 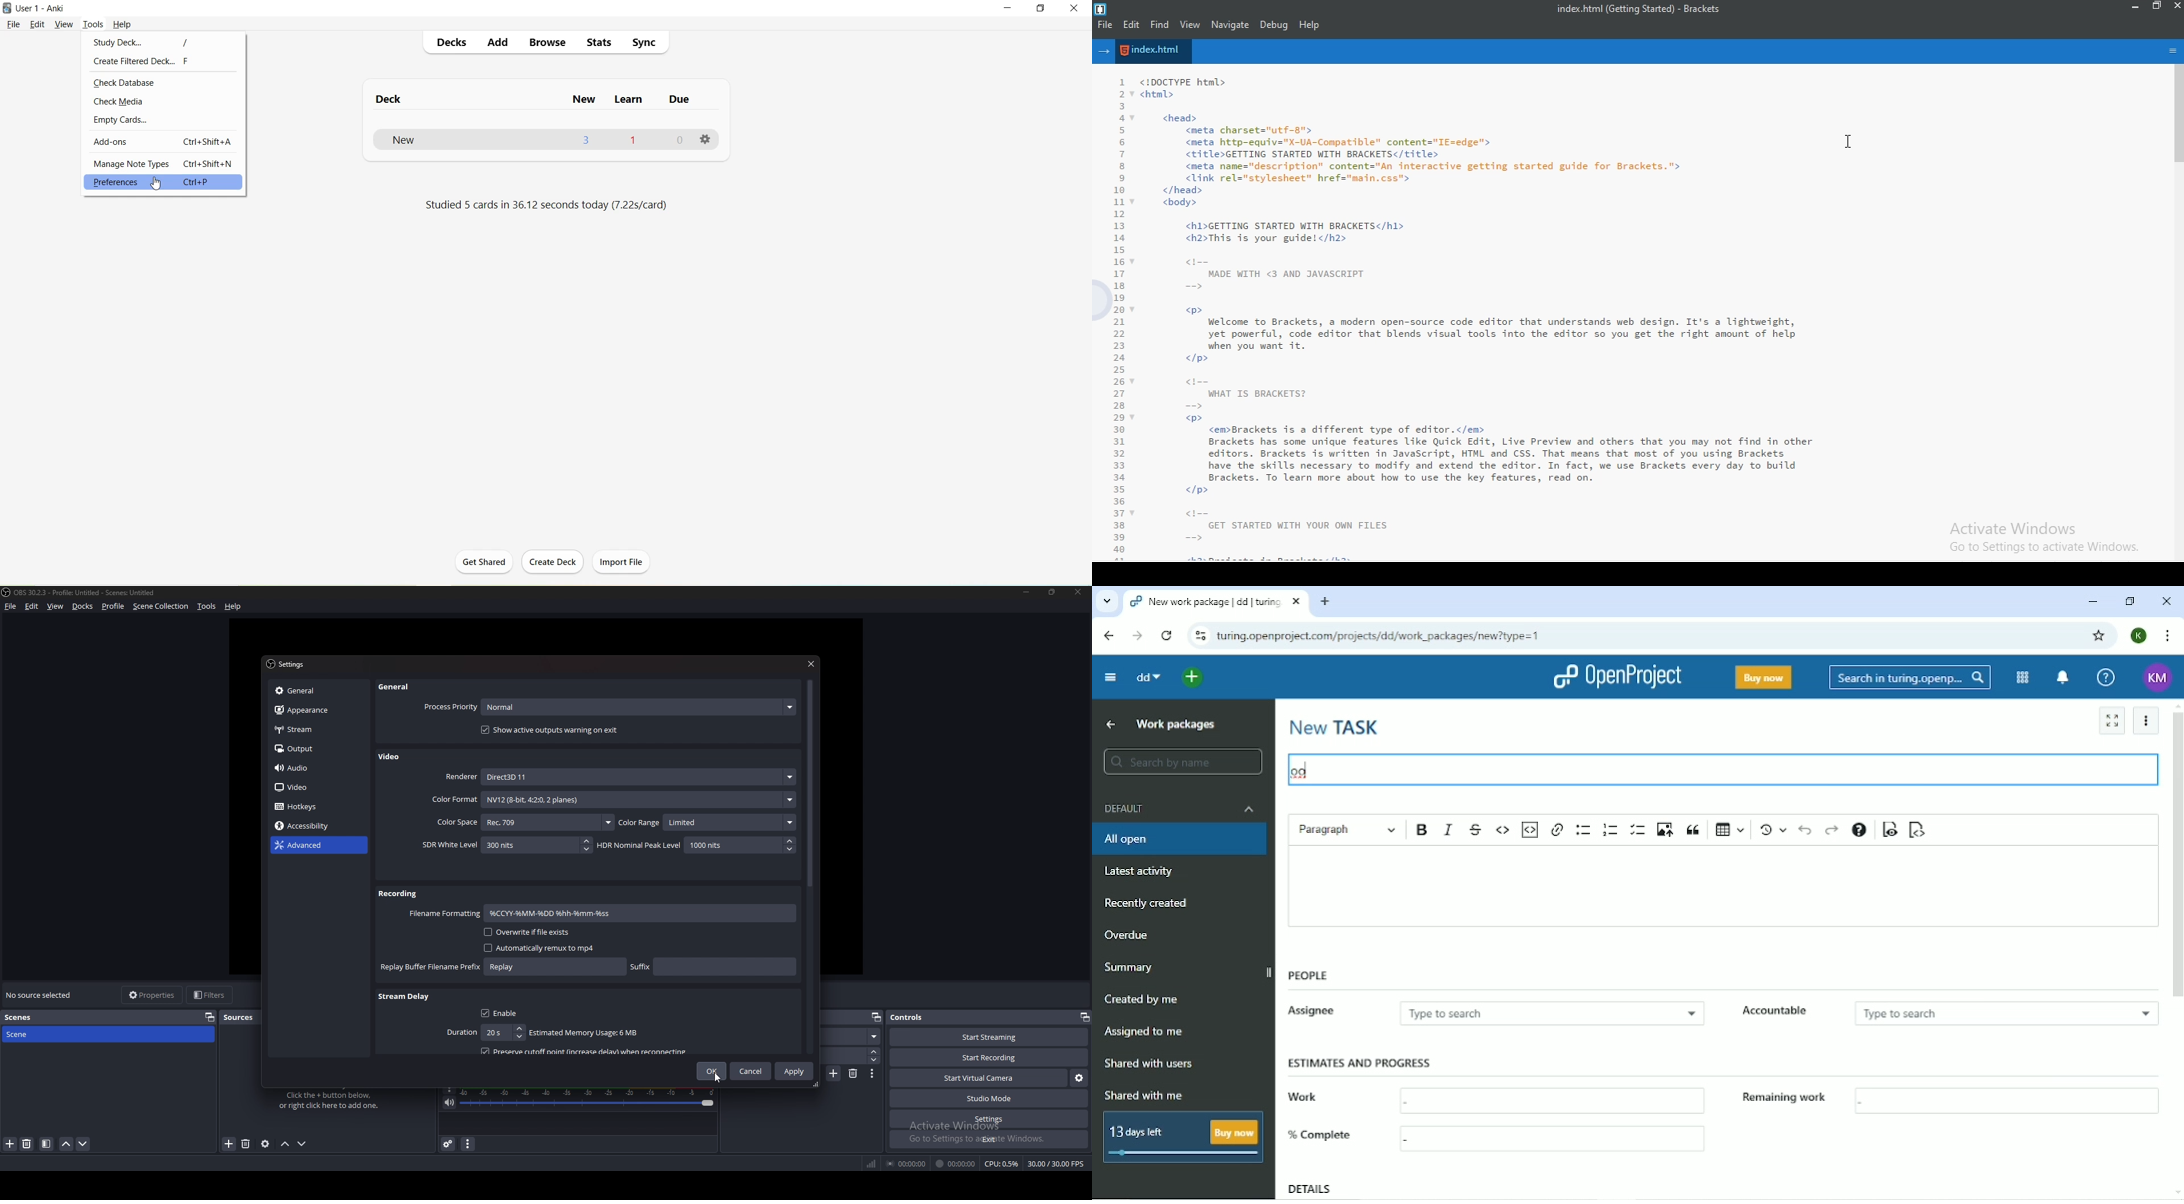 I want to click on Activate zen mode, so click(x=2111, y=720).